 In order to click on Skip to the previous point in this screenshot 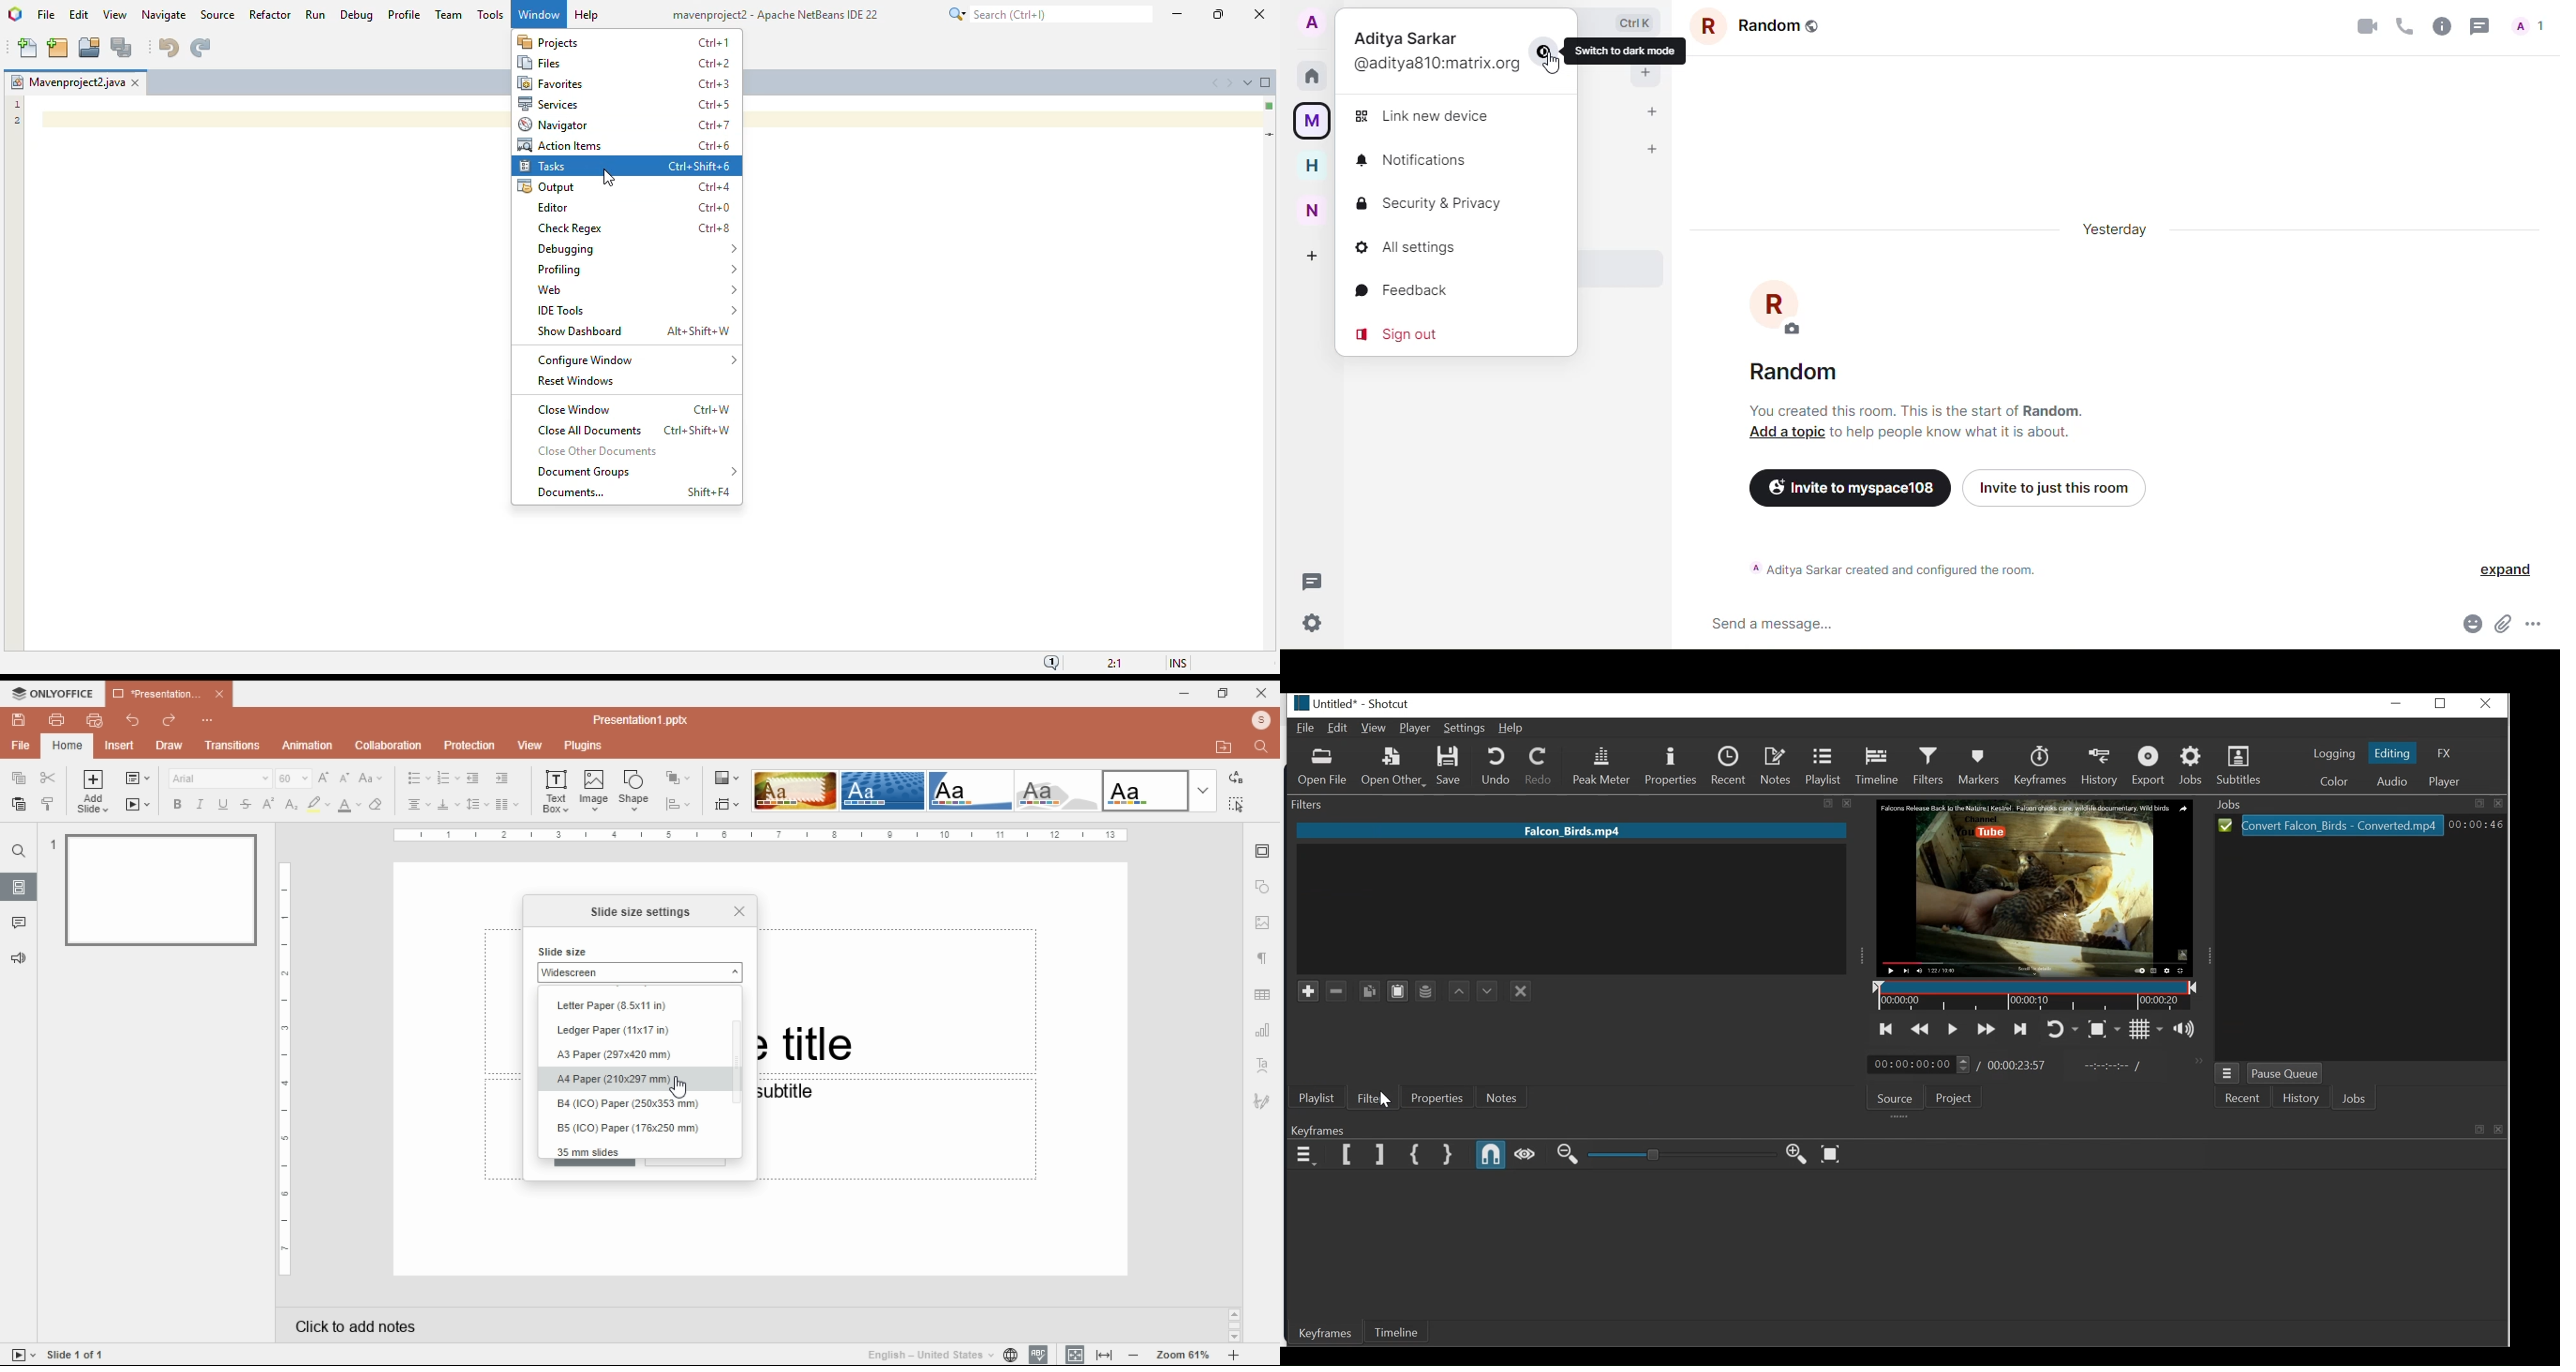, I will do `click(1886, 1030)`.